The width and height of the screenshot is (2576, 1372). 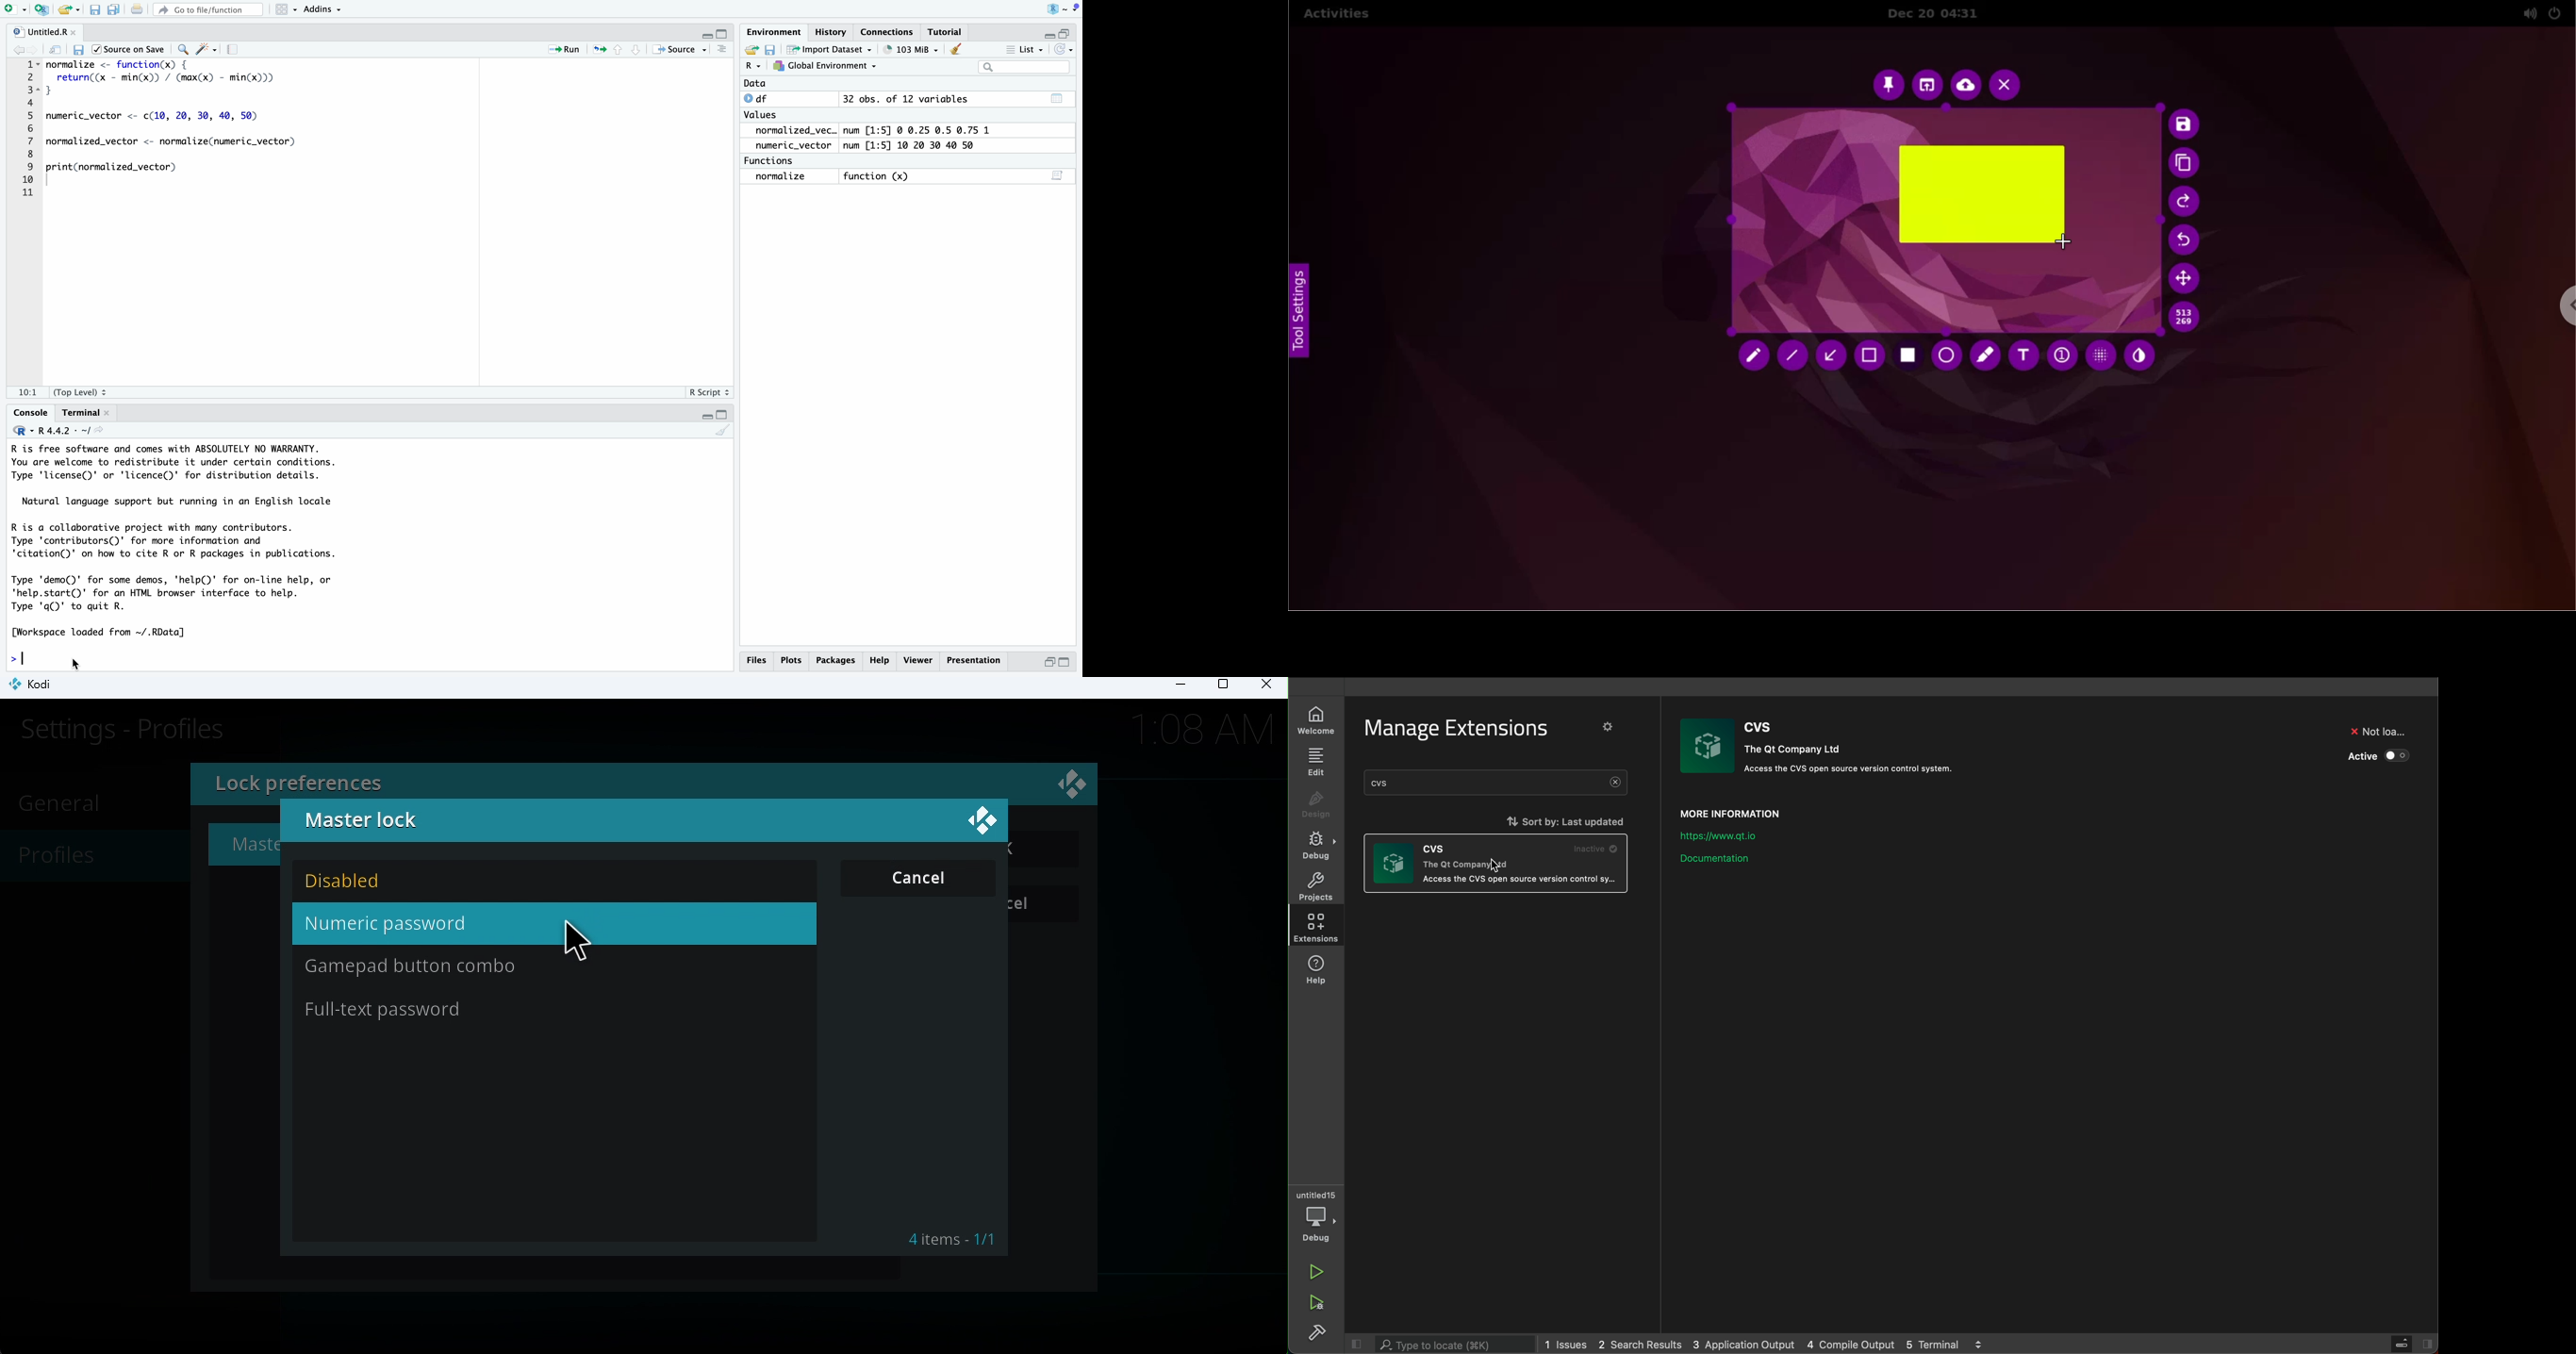 What do you see at coordinates (84, 391) in the screenshot?
I see `(Top Level)` at bounding box center [84, 391].